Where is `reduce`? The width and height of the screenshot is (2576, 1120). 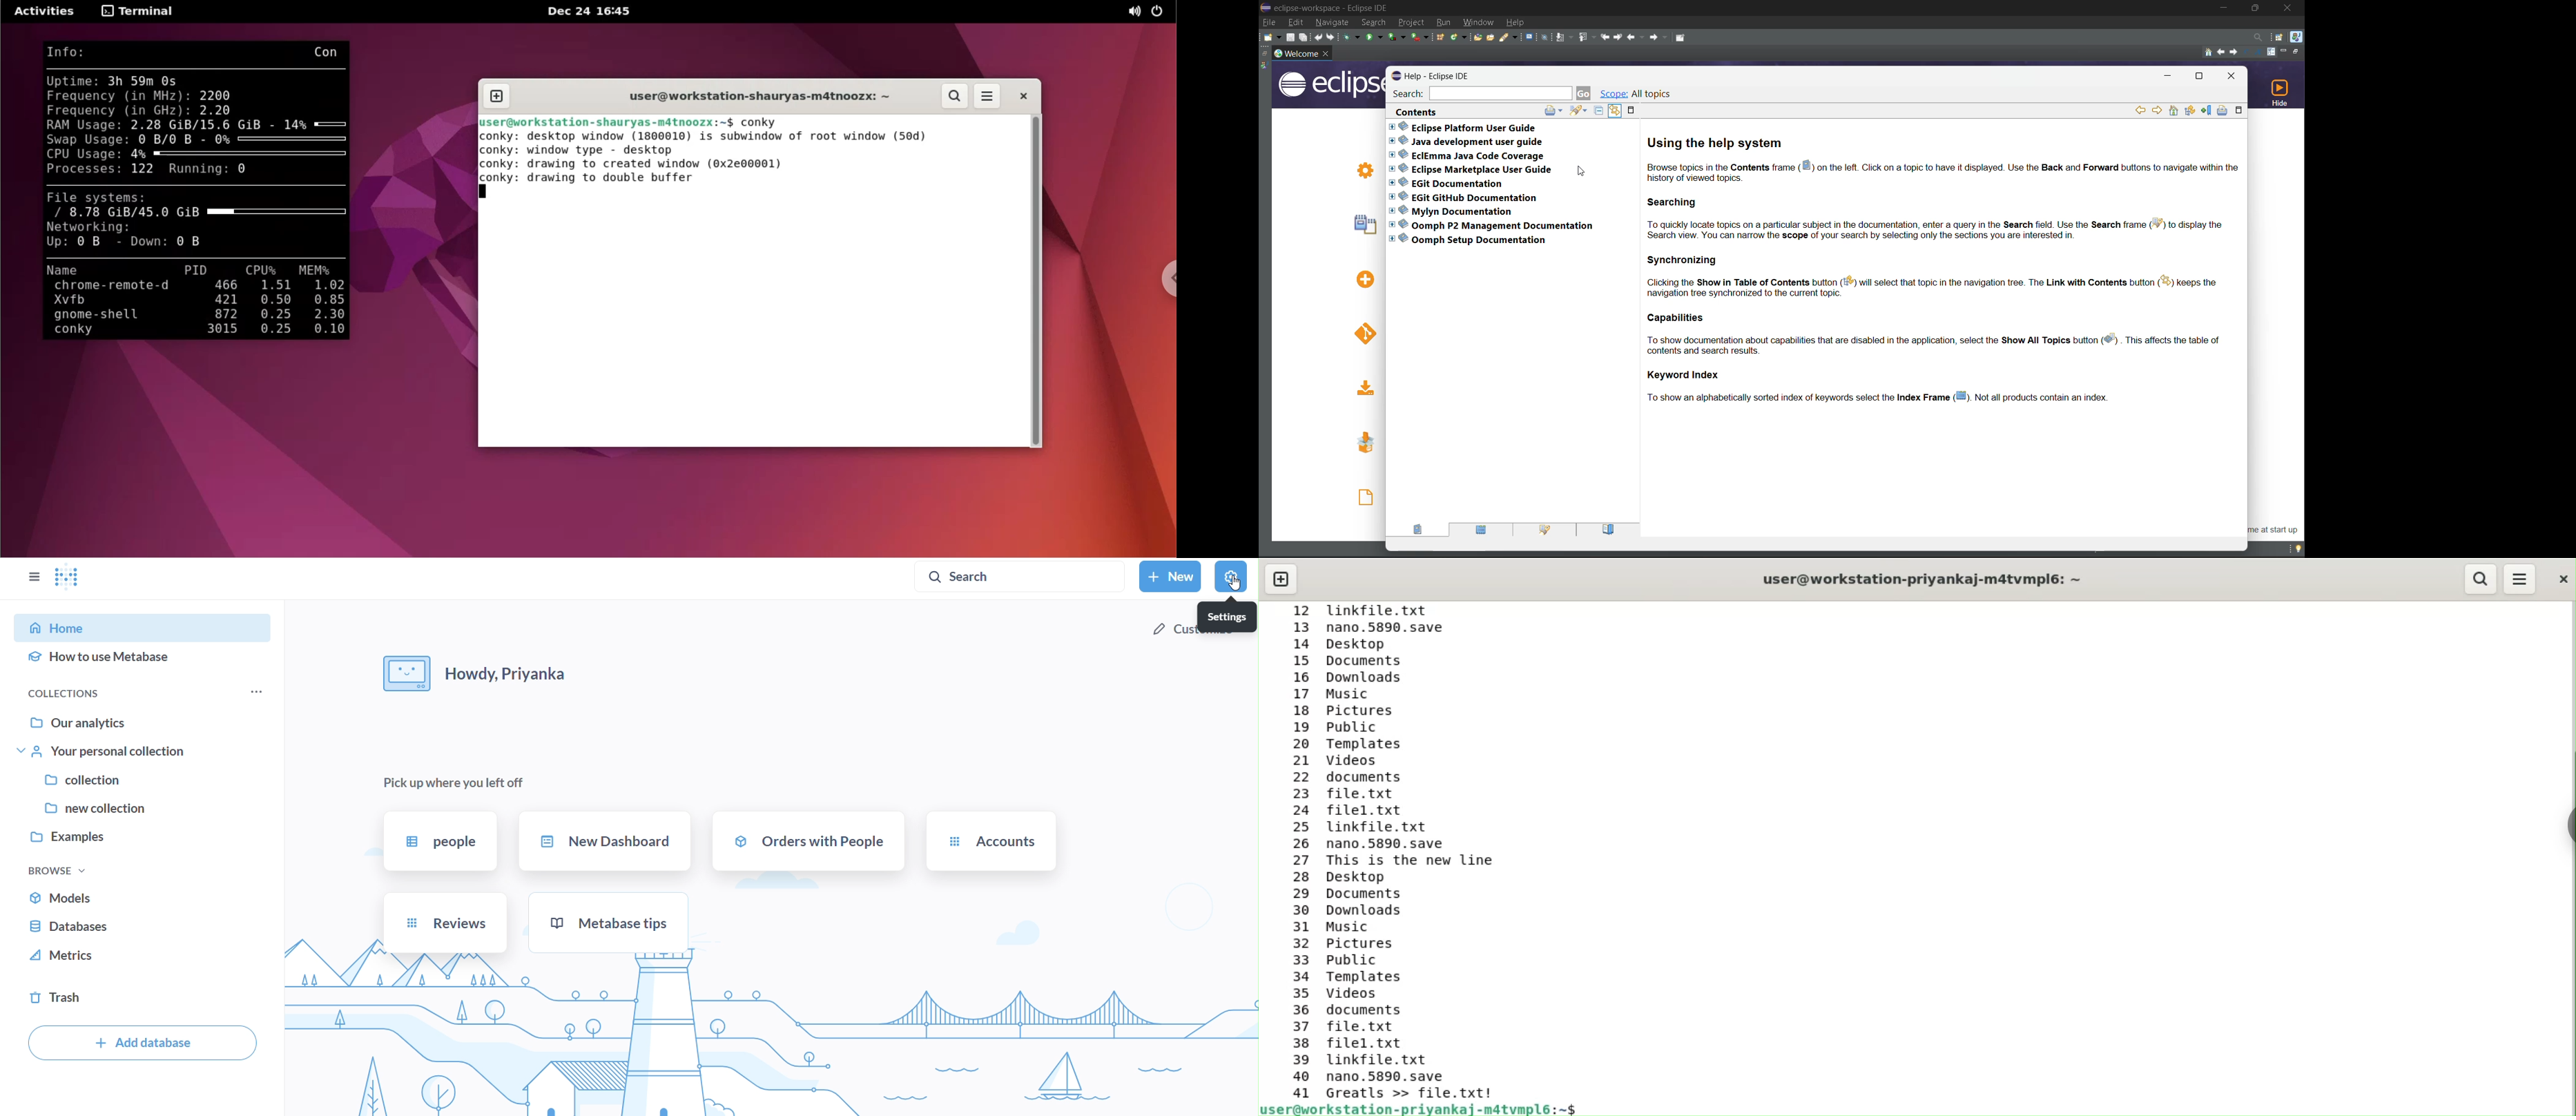 reduce is located at coordinates (2246, 52).